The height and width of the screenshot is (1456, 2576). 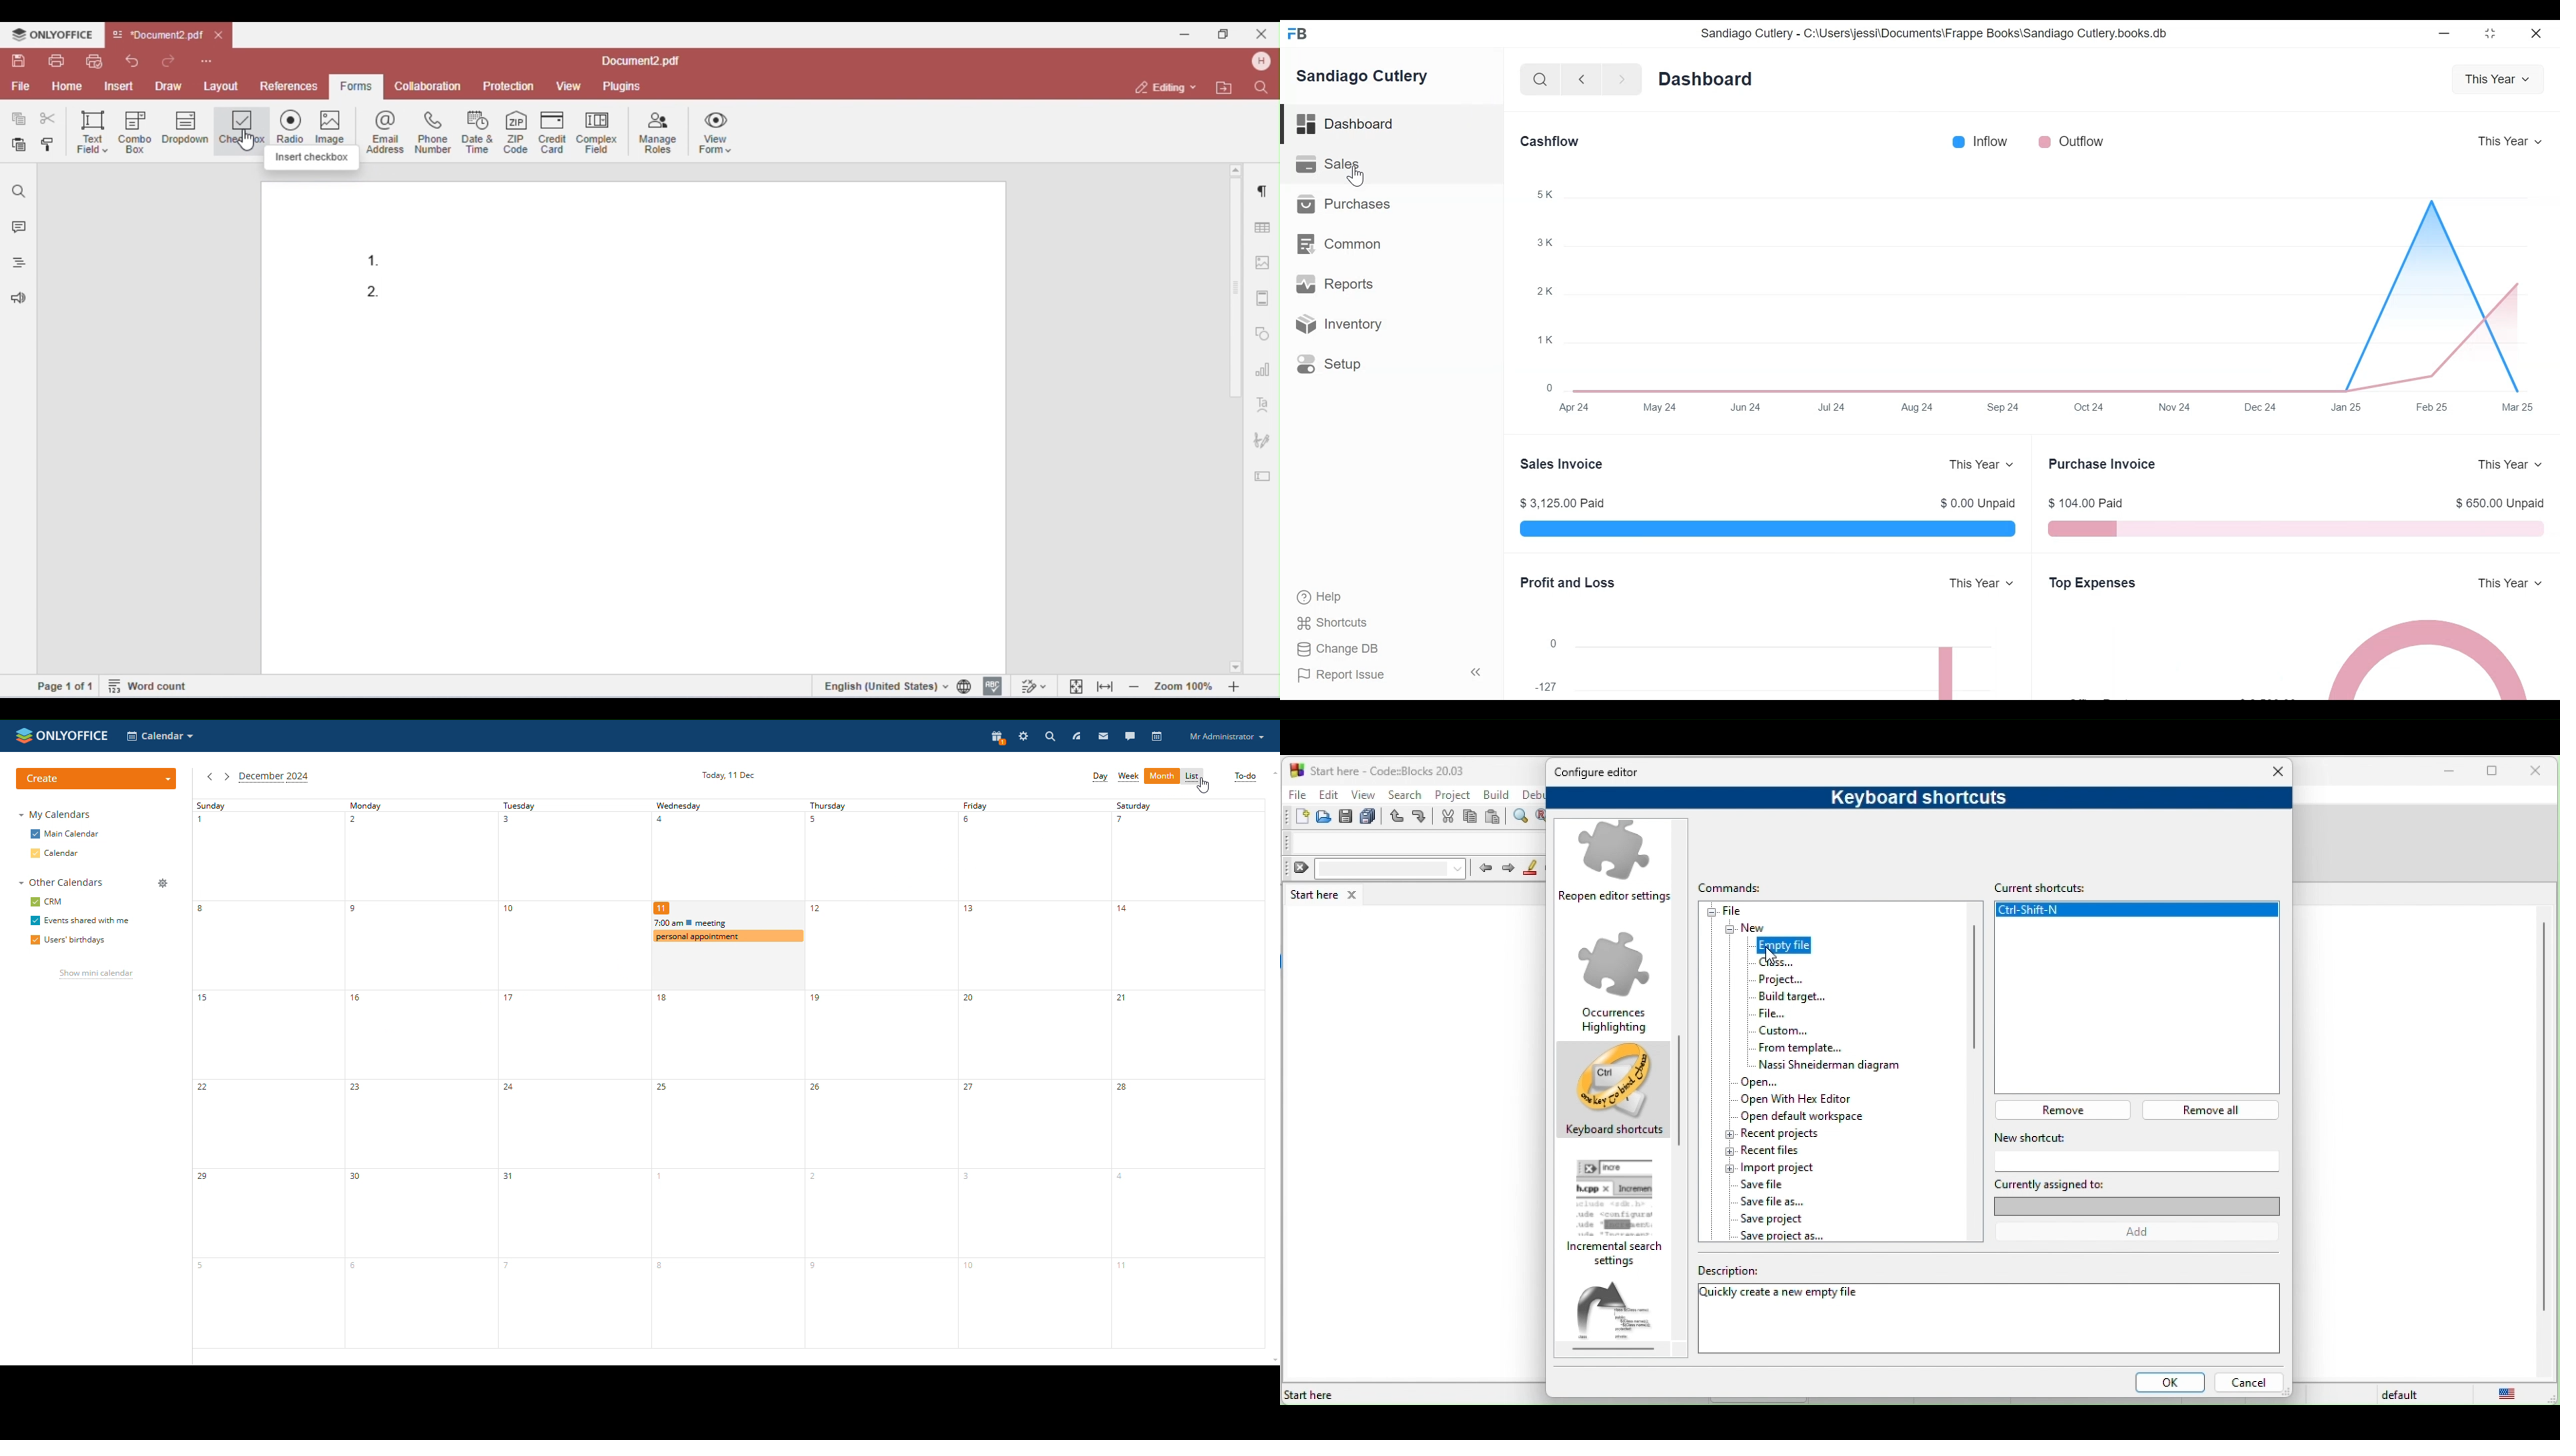 I want to click on scroll bar moved, so click(x=1678, y=1074).